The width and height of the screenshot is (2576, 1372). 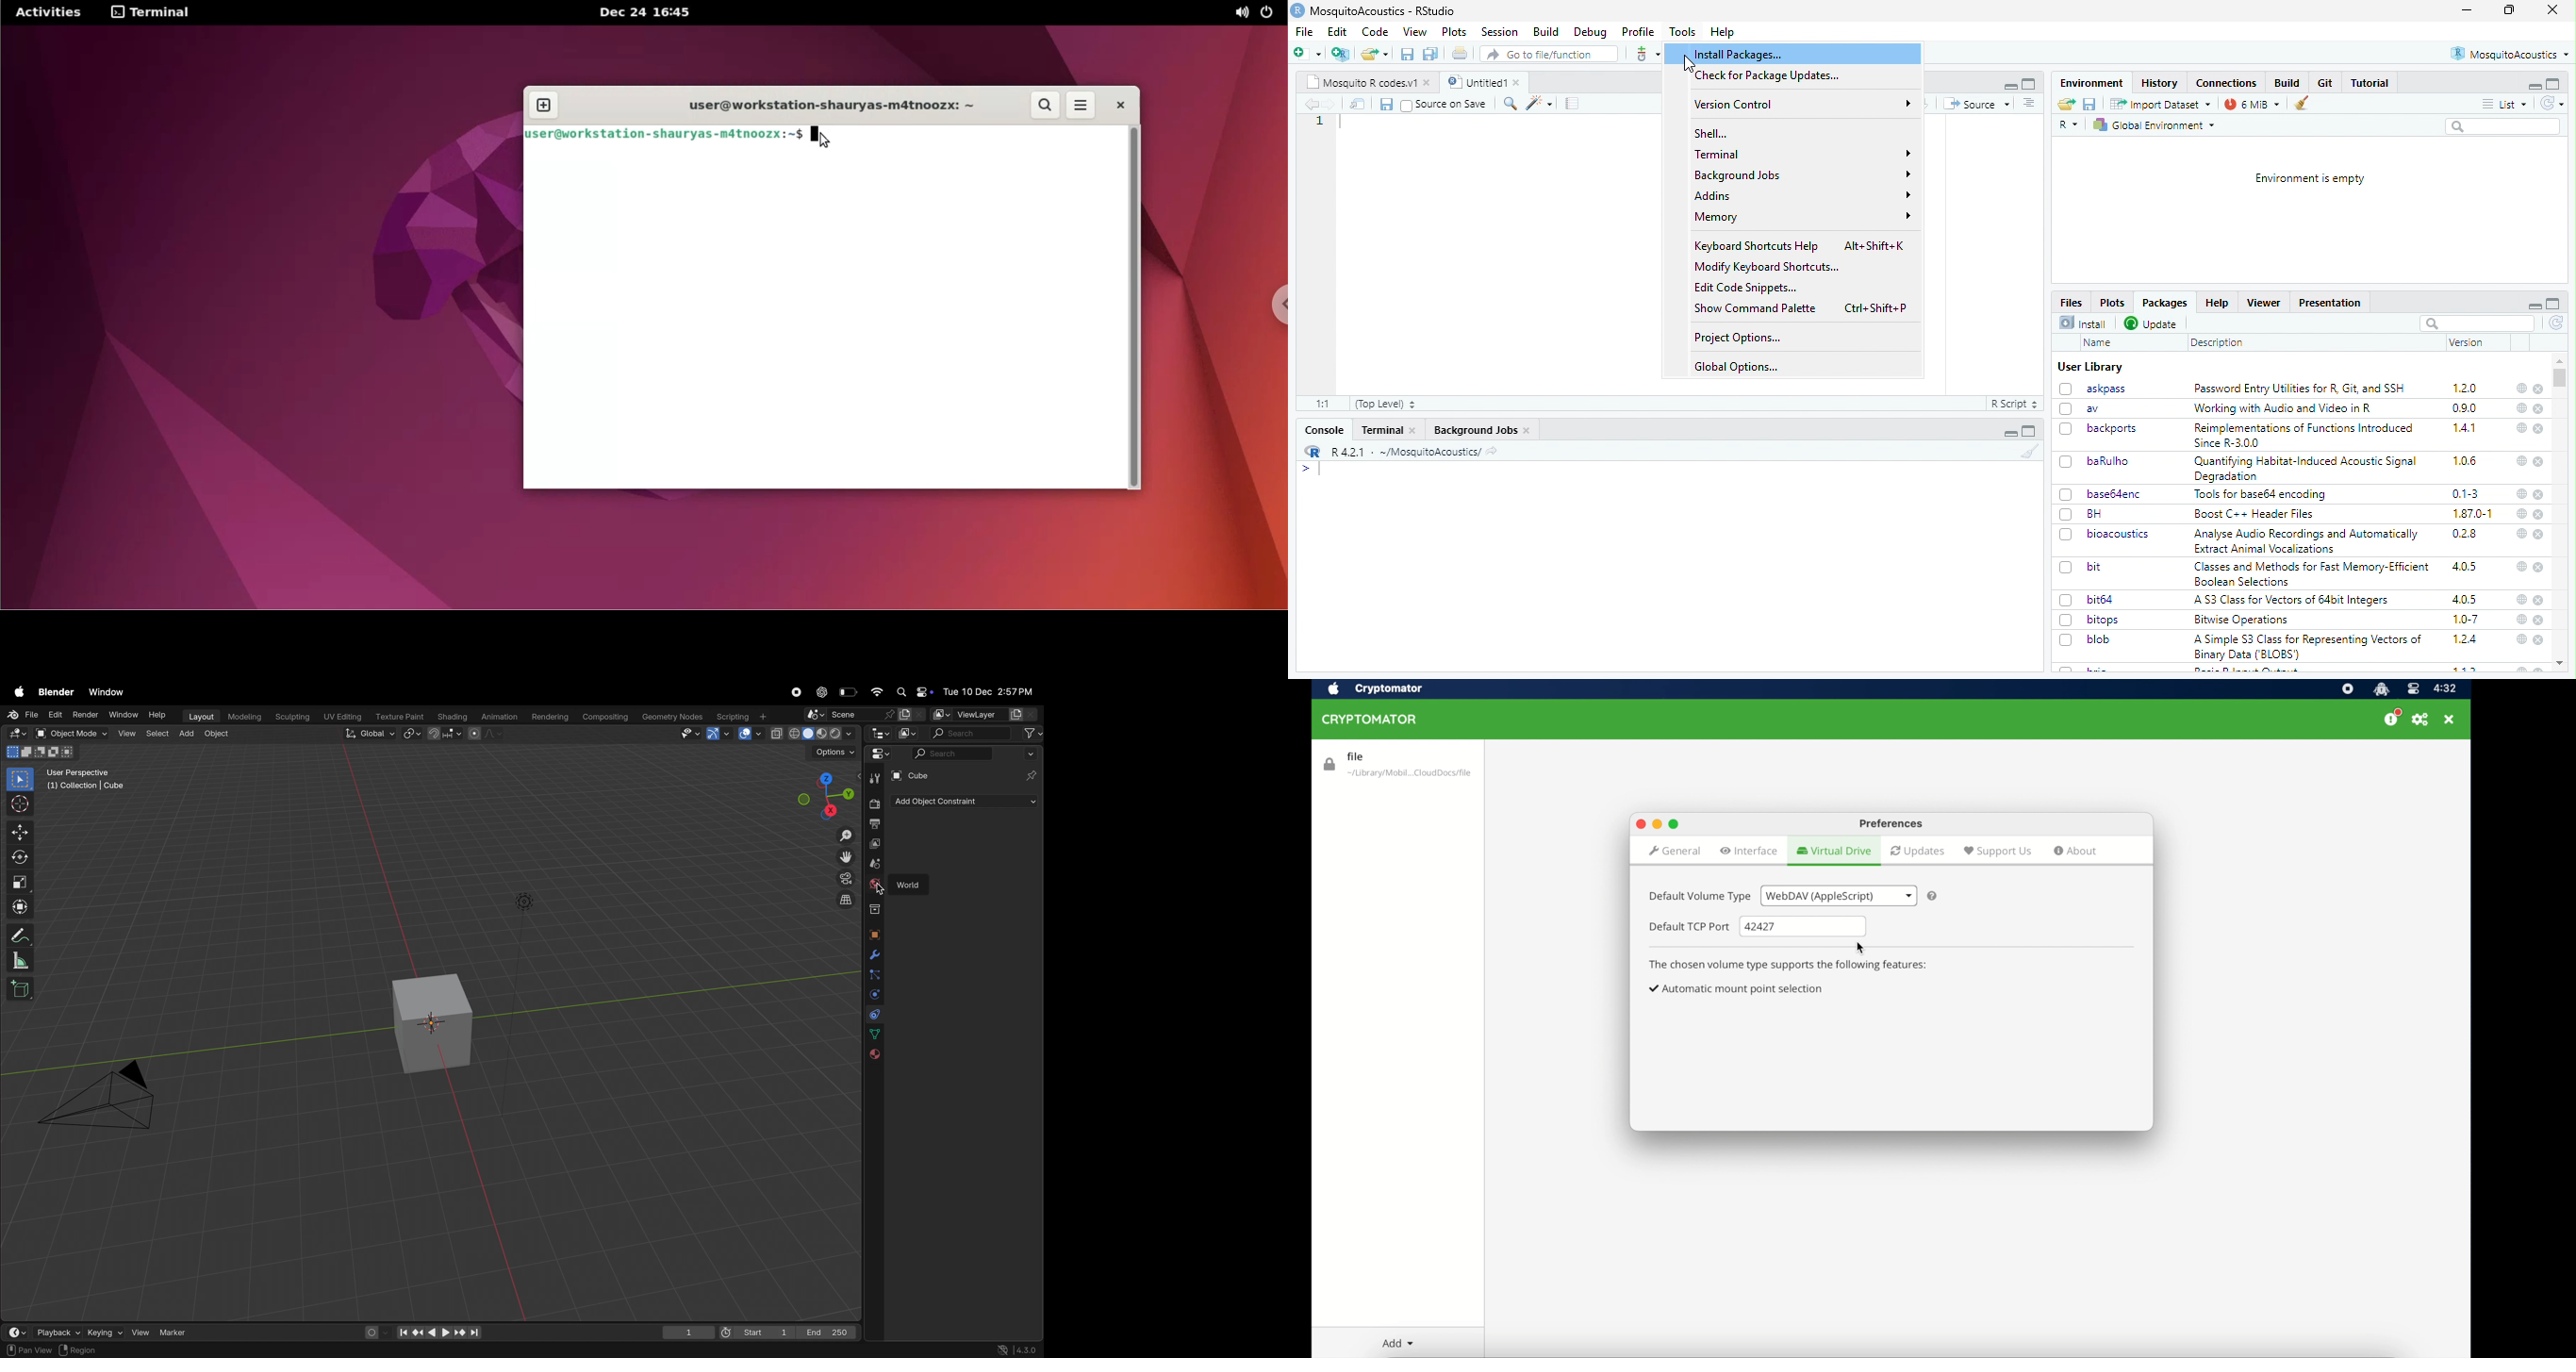 I want to click on Go to file/function, so click(x=1547, y=54).